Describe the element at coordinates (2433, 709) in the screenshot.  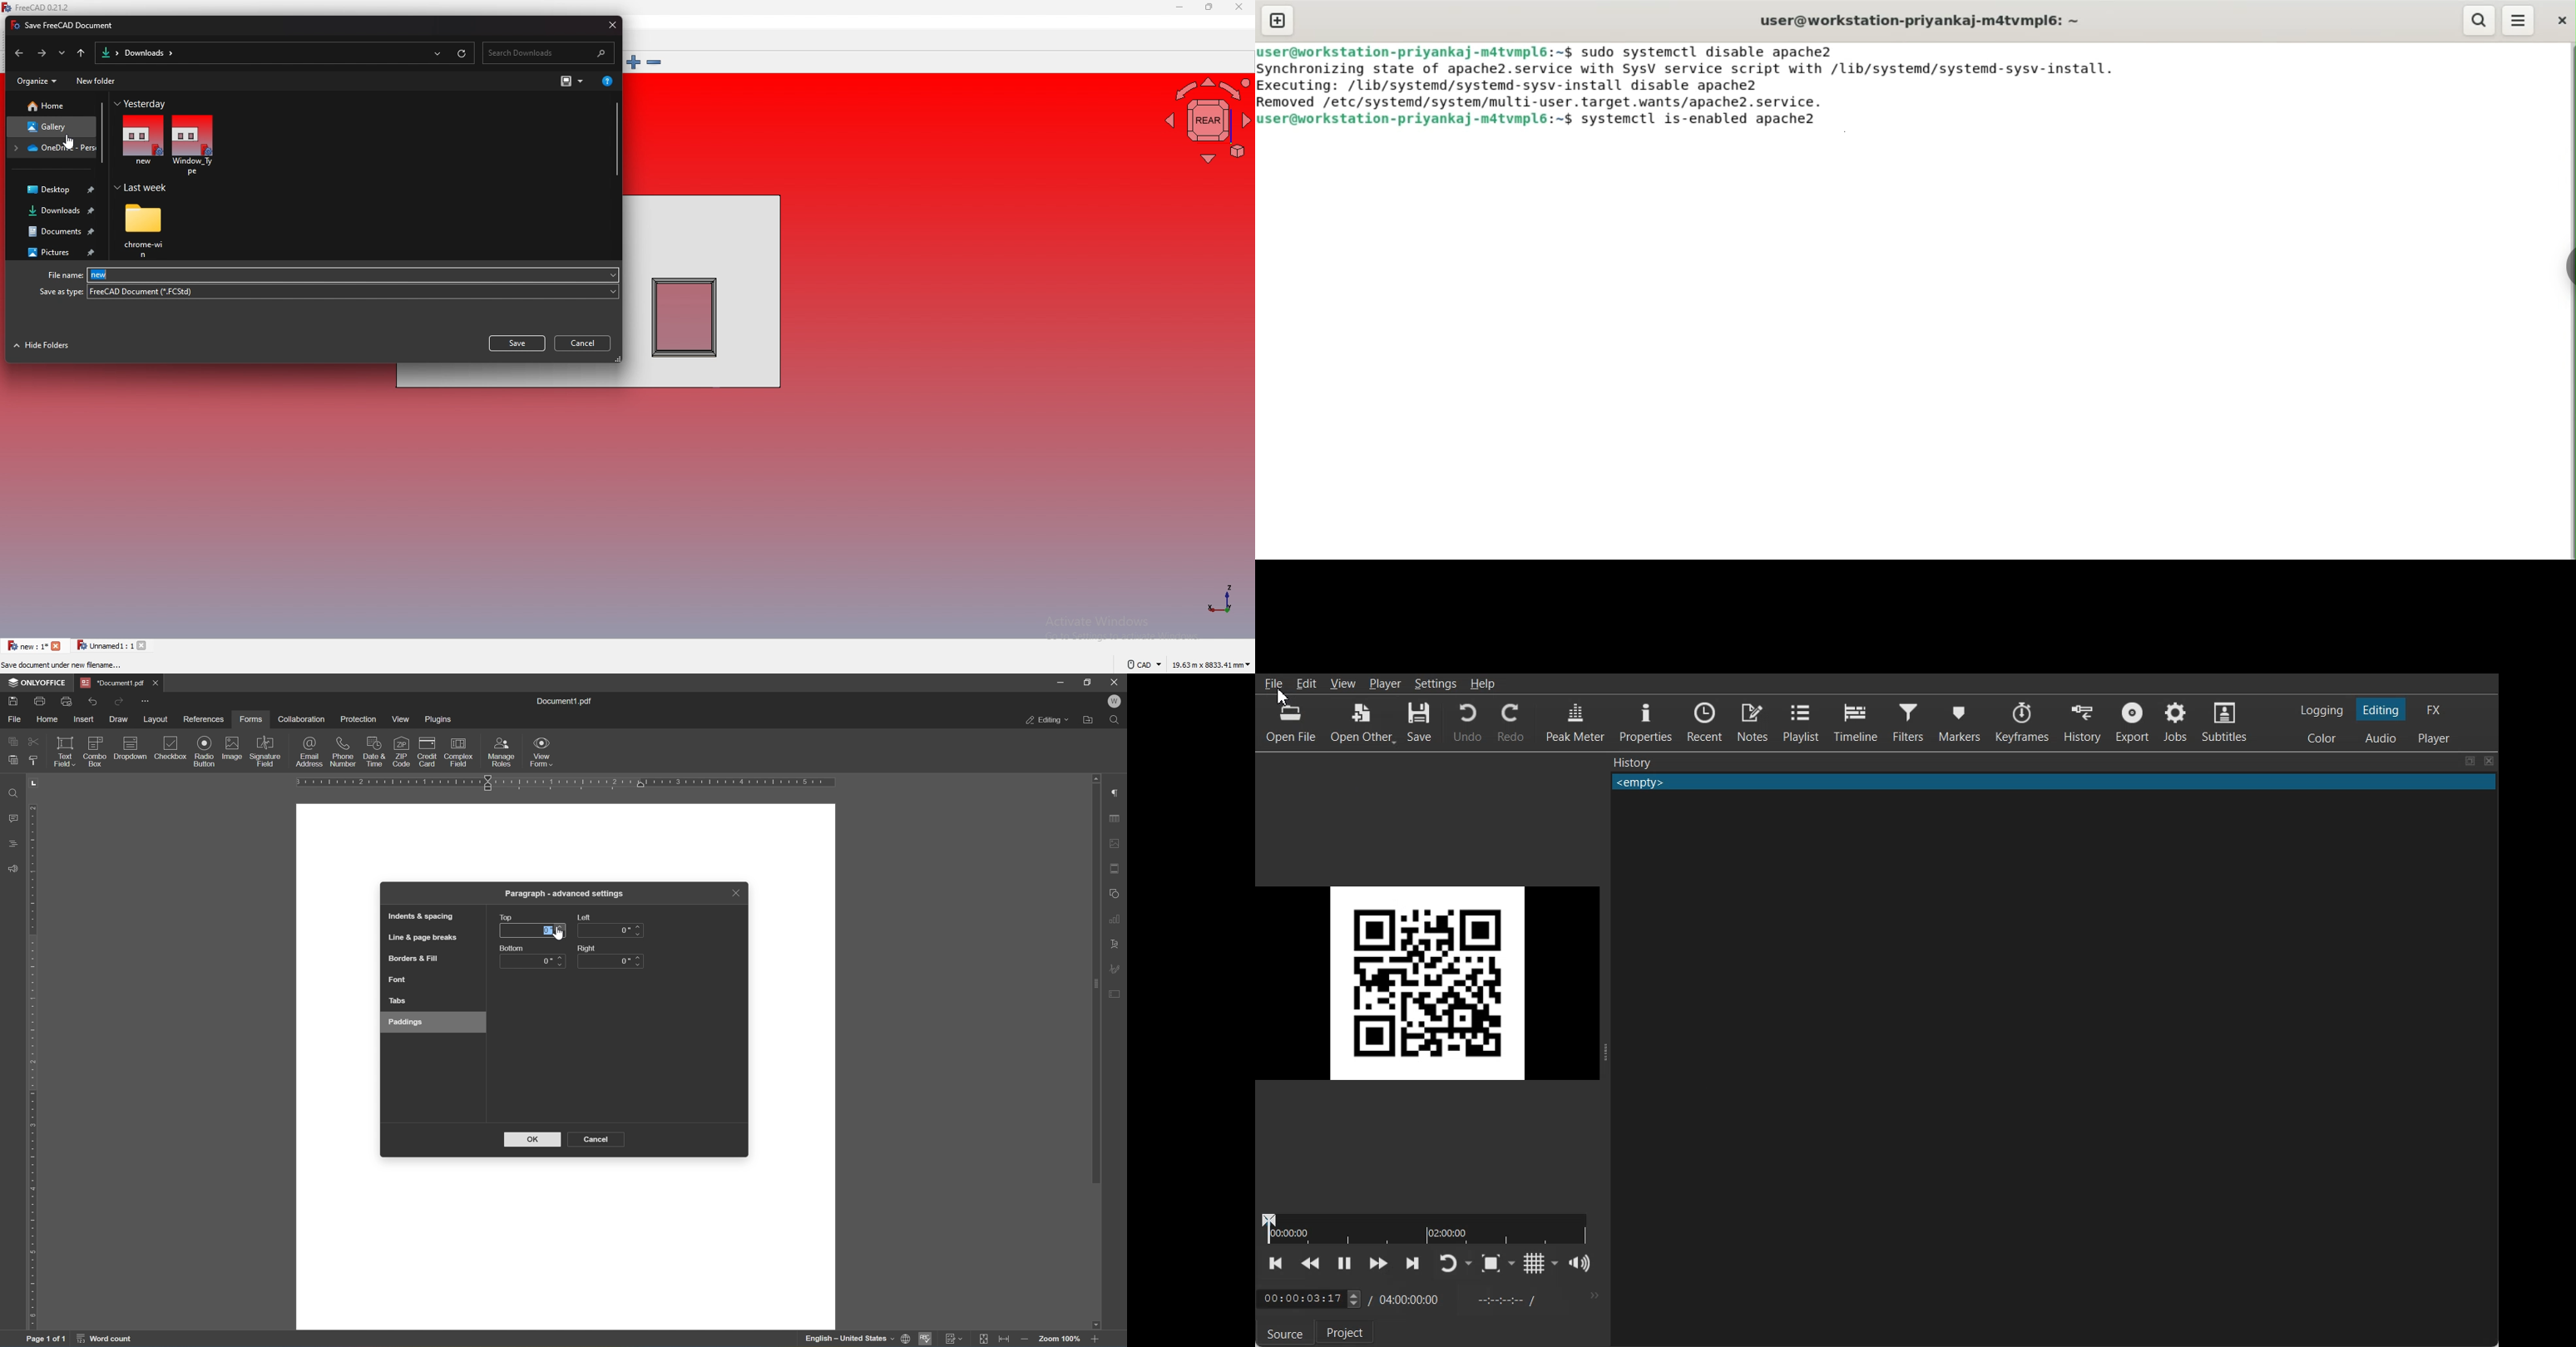
I see `Switching to the Effect Layout` at that location.